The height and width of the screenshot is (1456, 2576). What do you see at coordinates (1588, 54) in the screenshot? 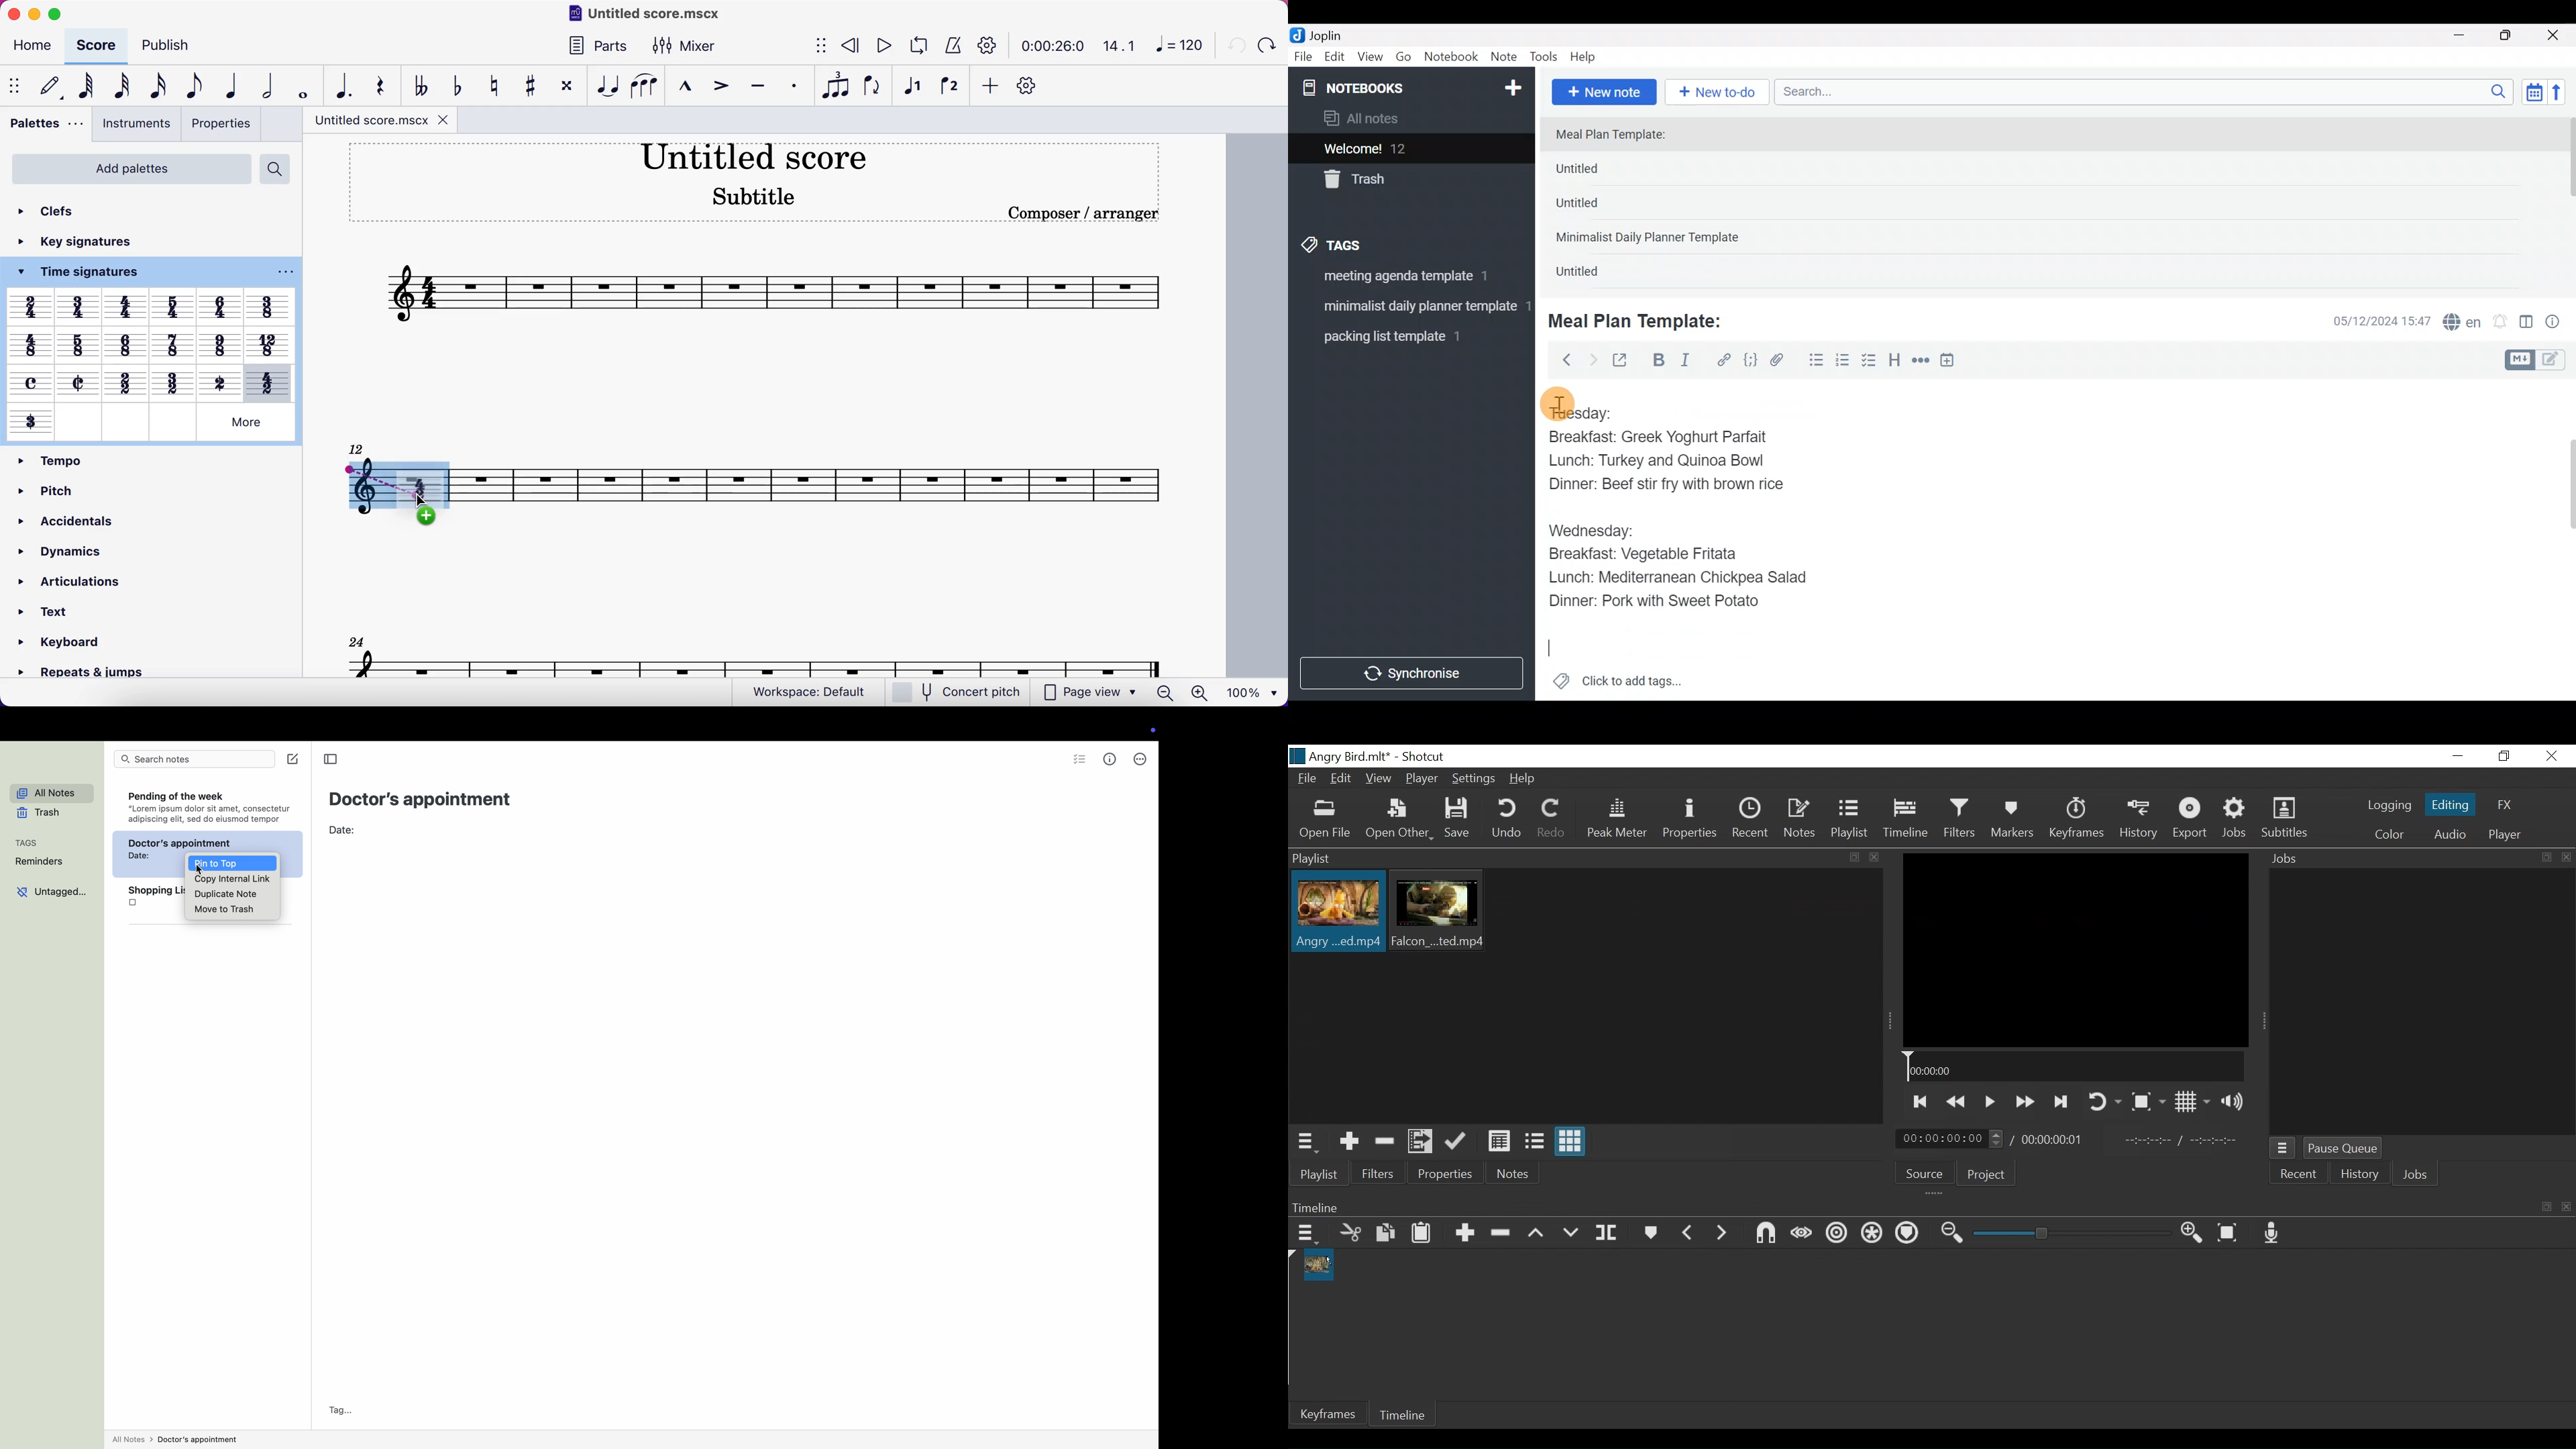
I see `Help` at bounding box center [1588, 54].